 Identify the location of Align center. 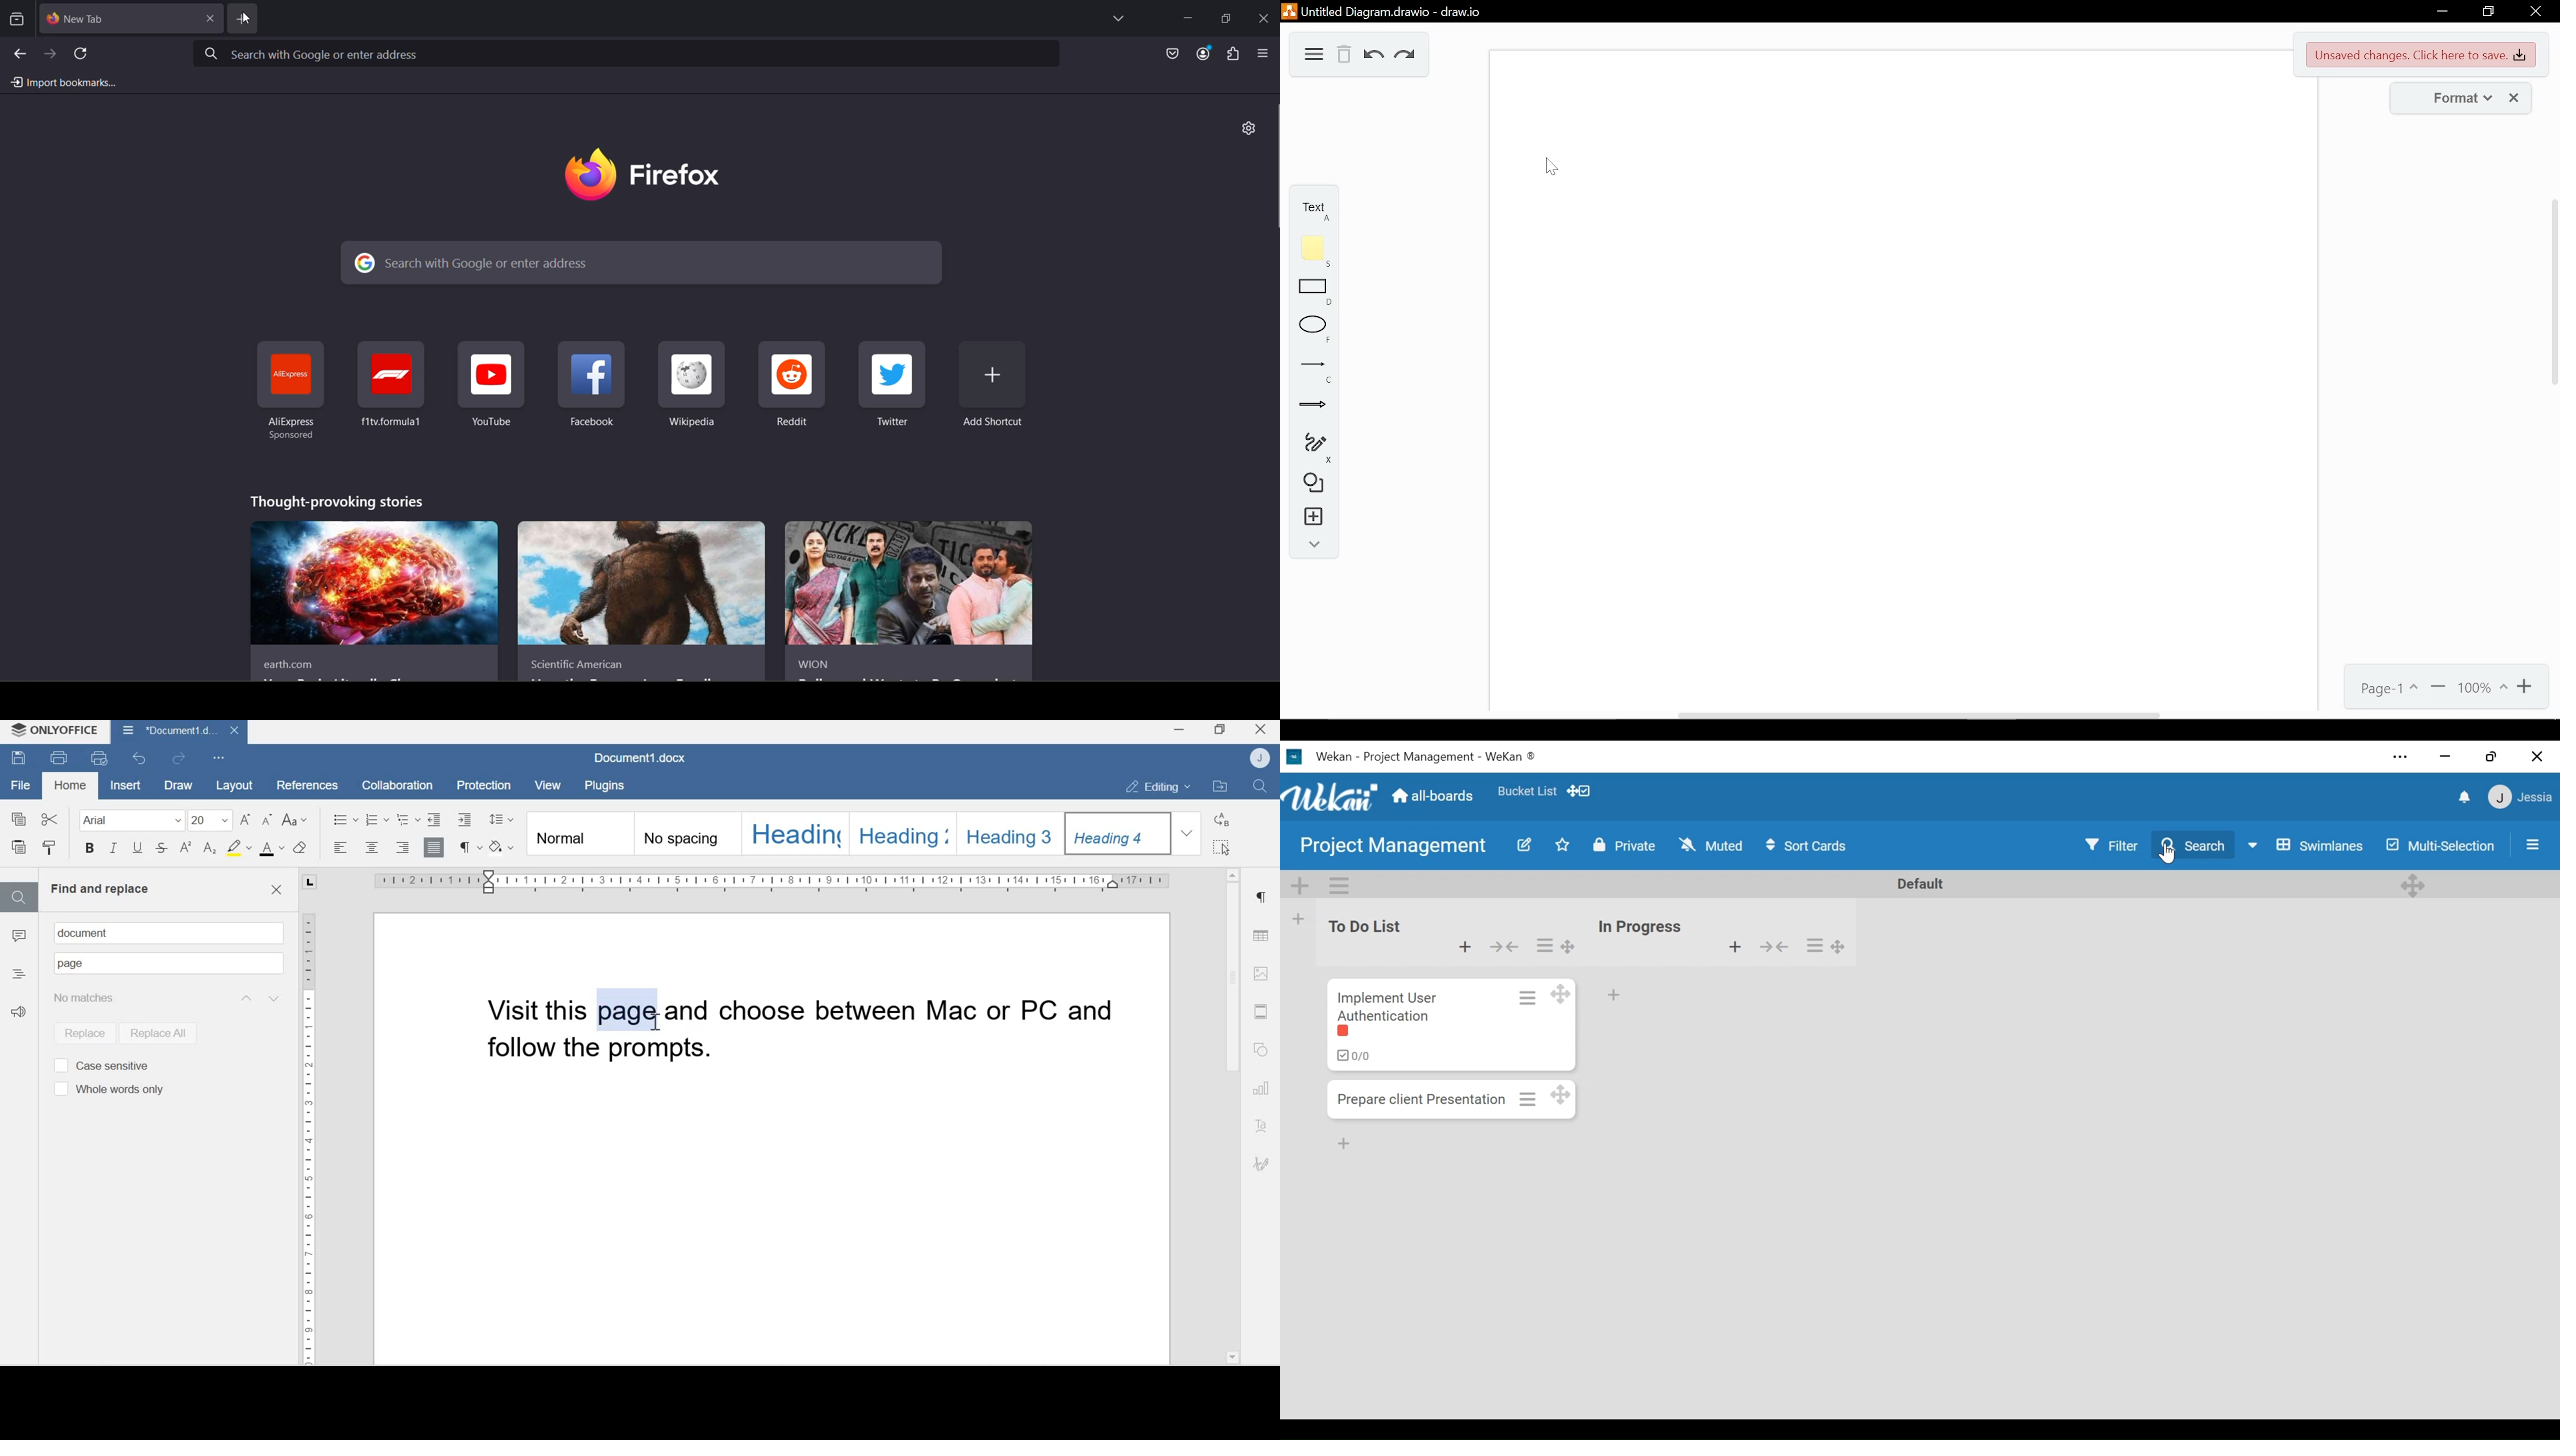
(370, 848).